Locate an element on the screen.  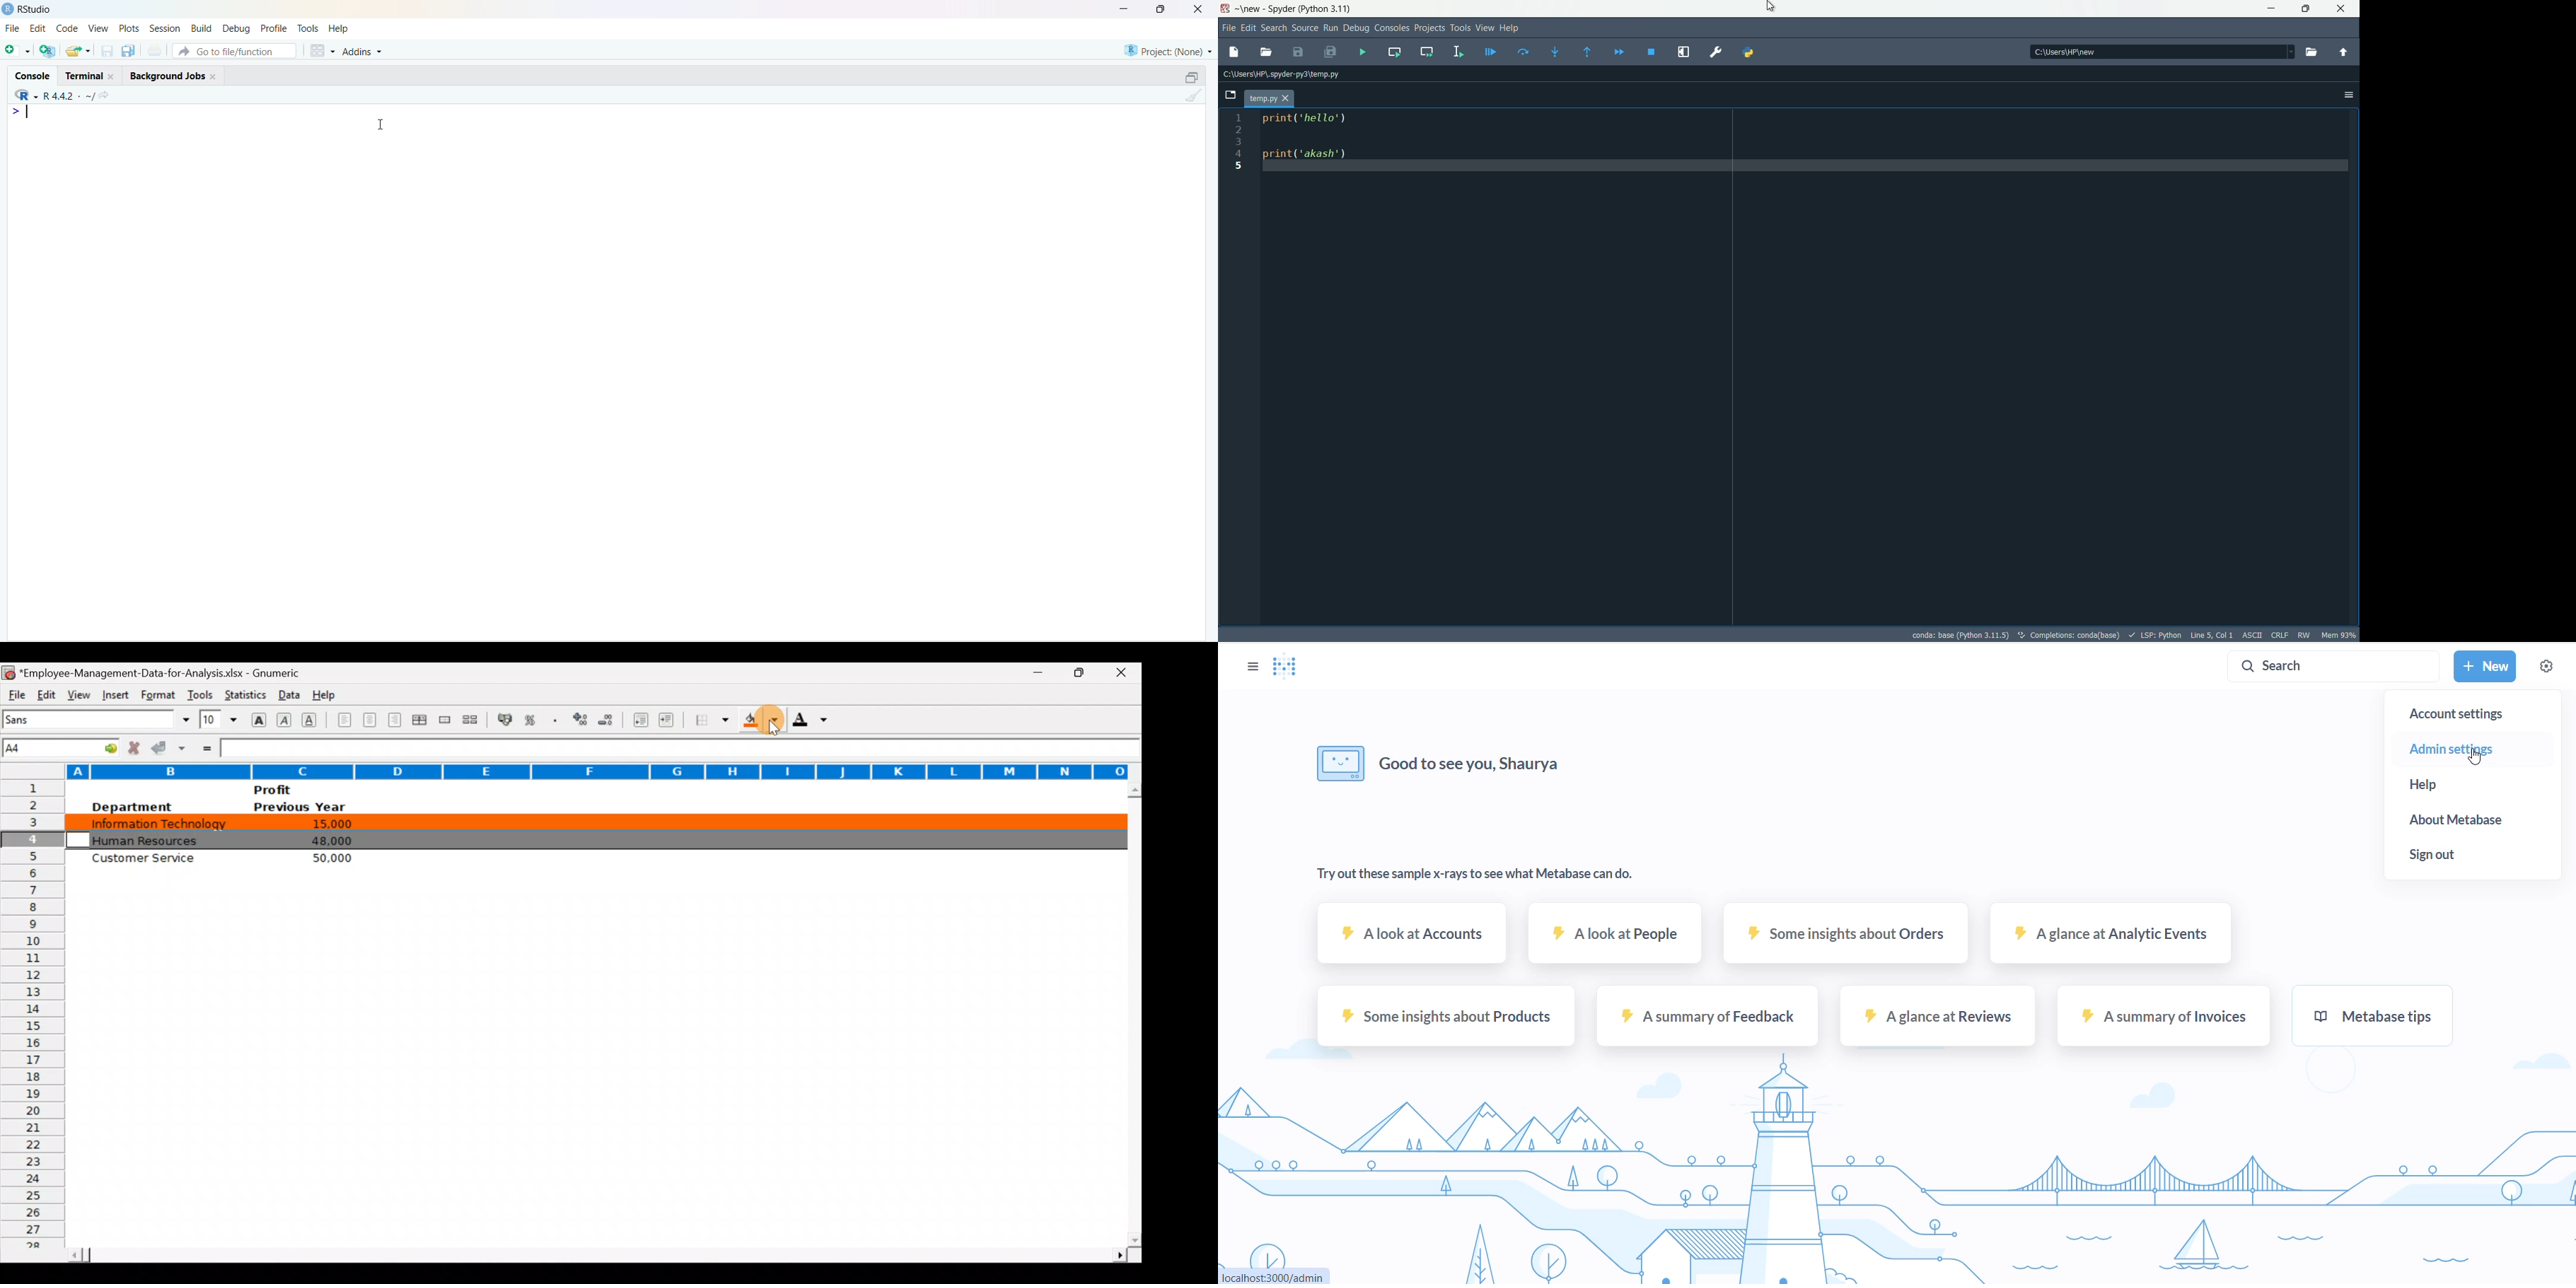
debug is located at coordinates (236, 29).